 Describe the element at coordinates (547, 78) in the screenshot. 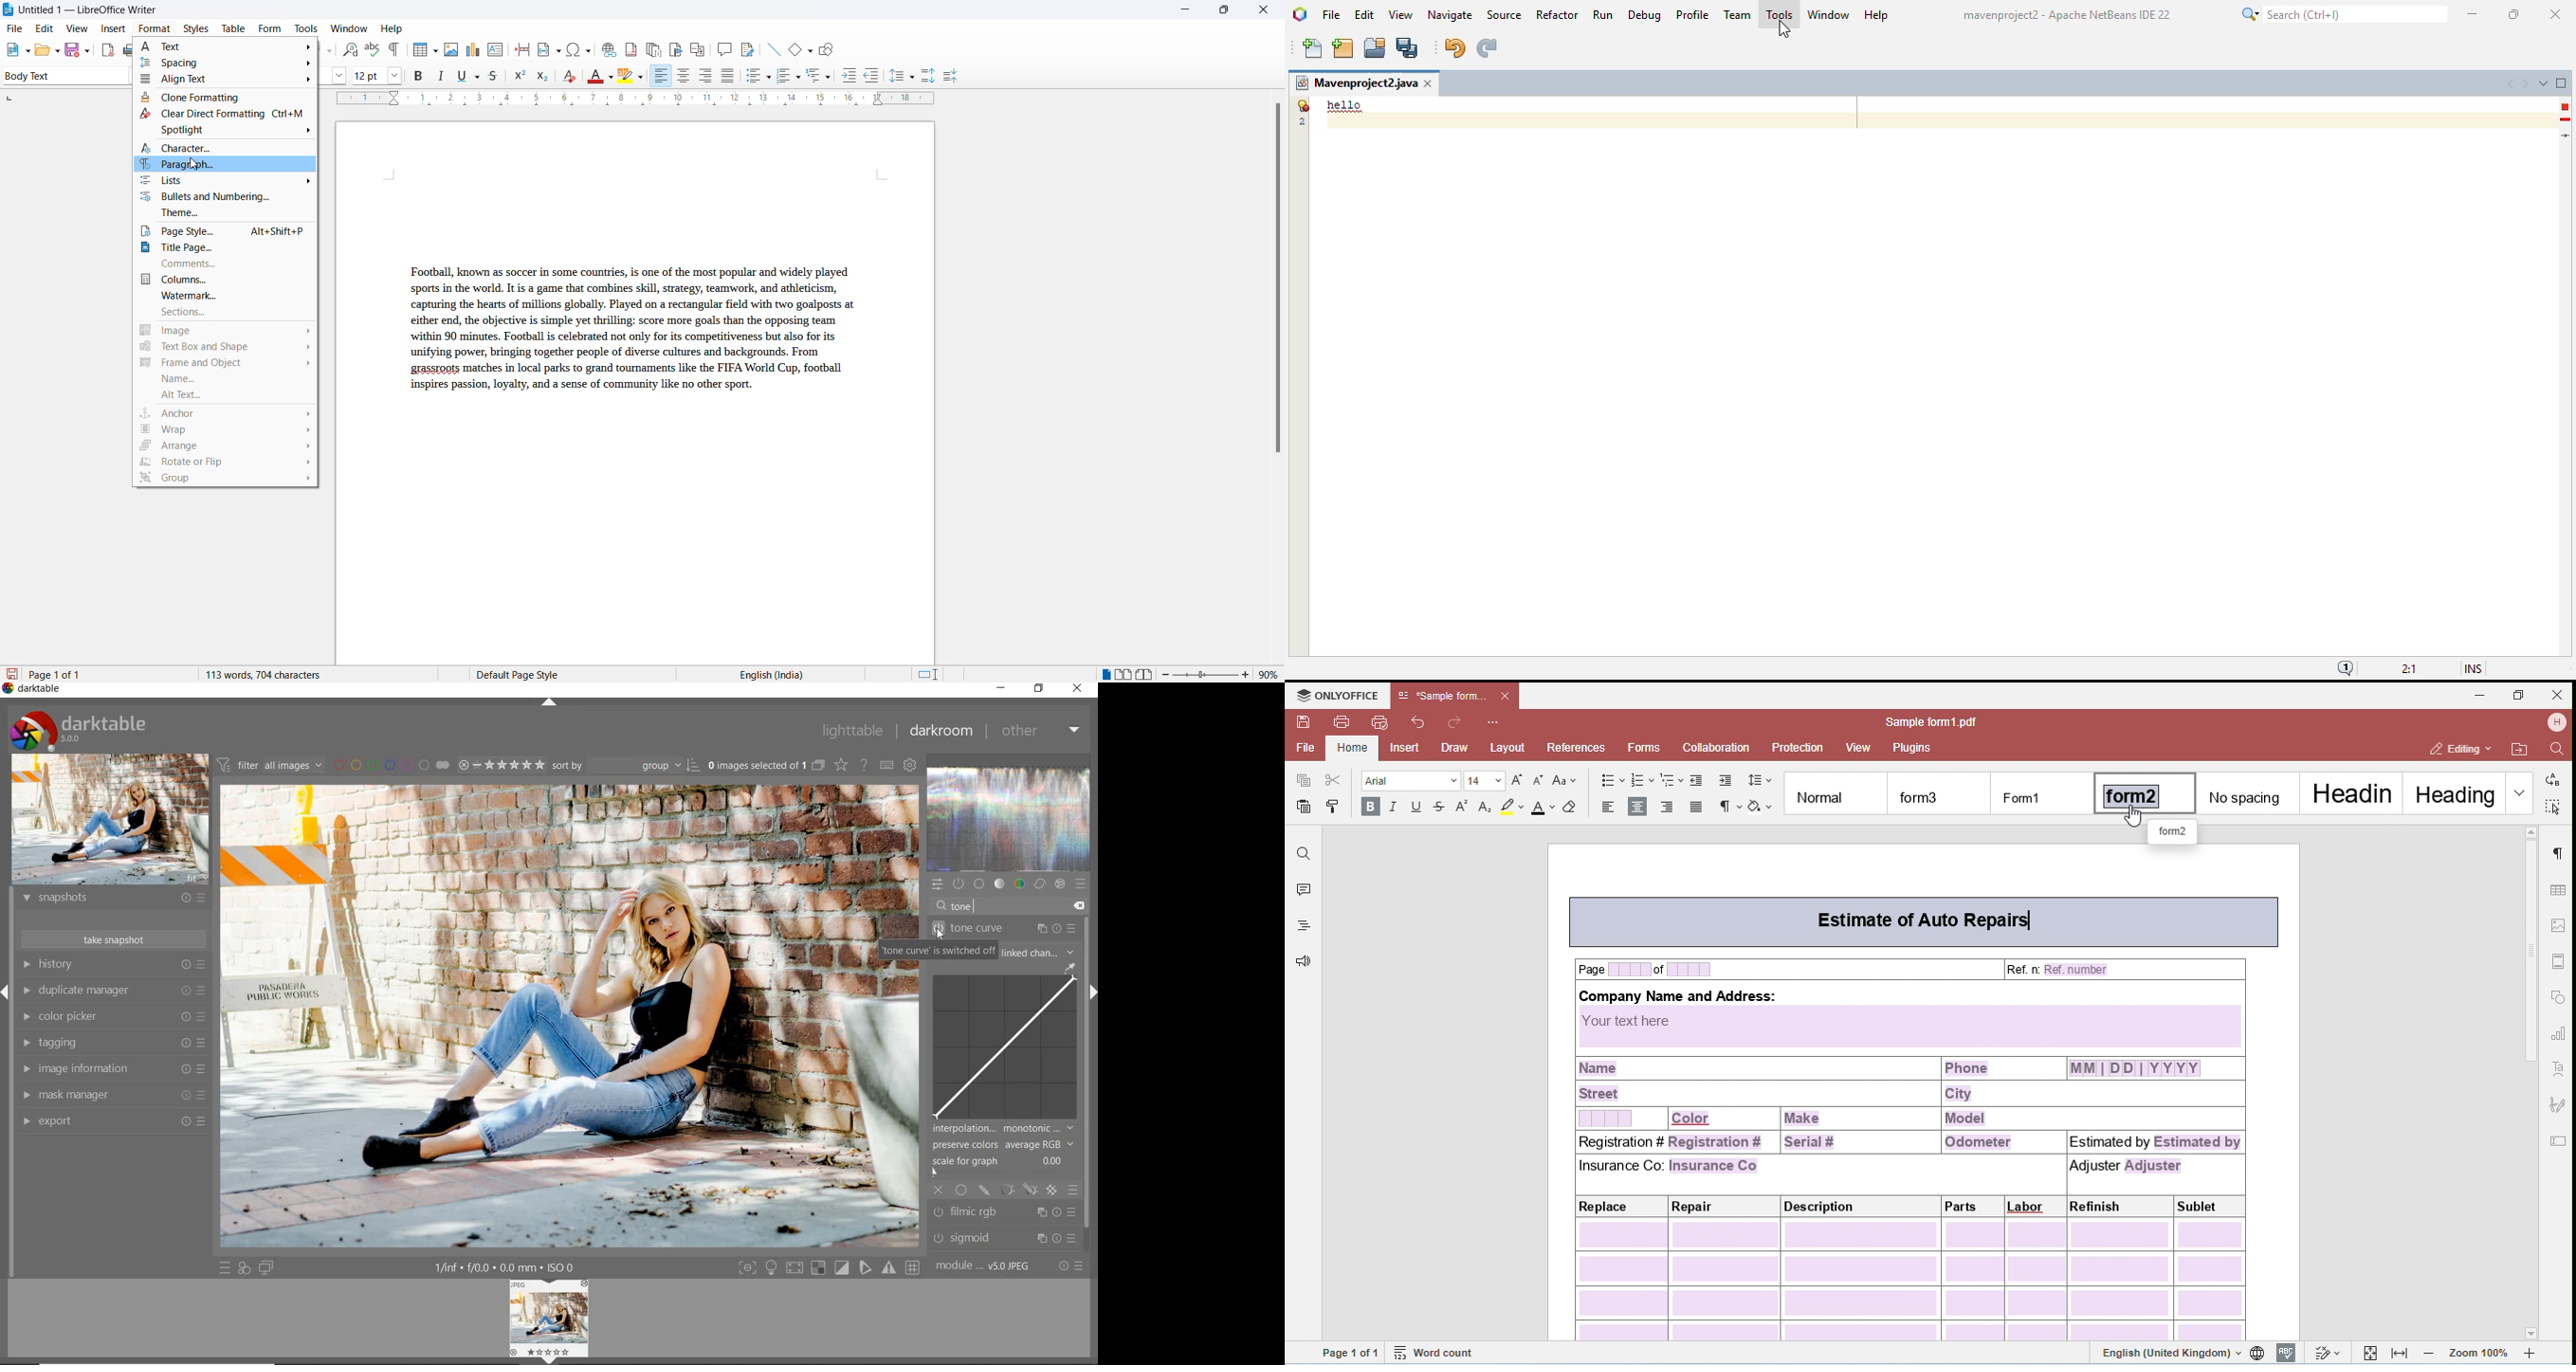

I see `subscript` at that location.